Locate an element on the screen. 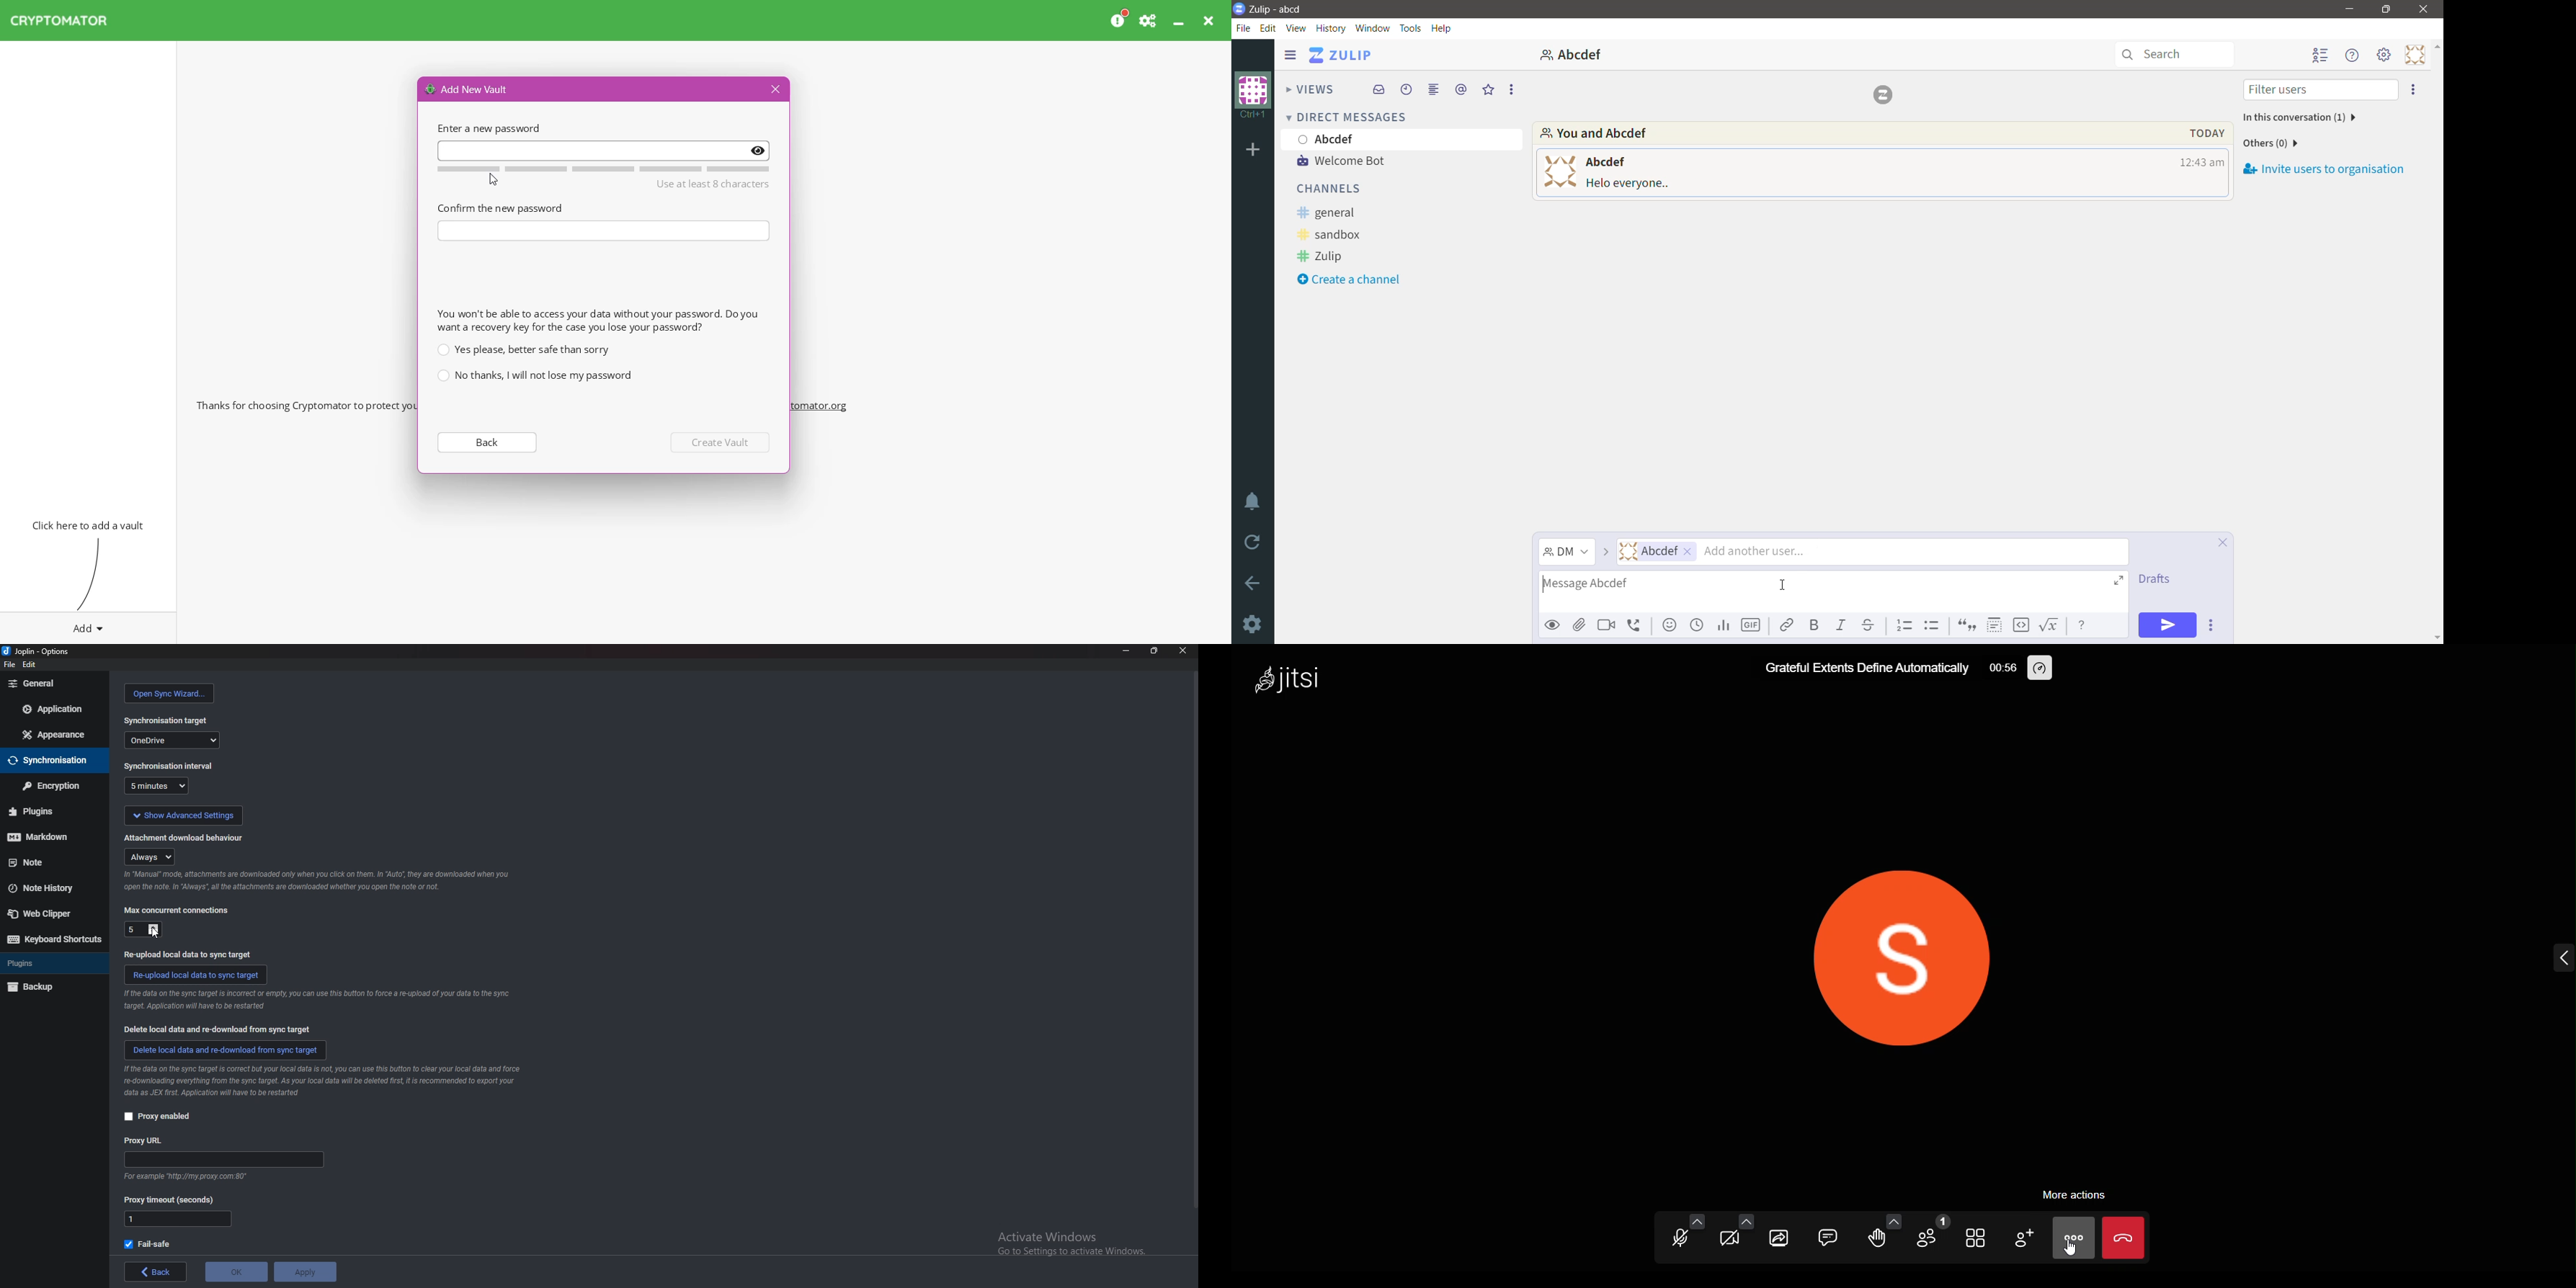  proxy url is located at coordinates (148, 1141).